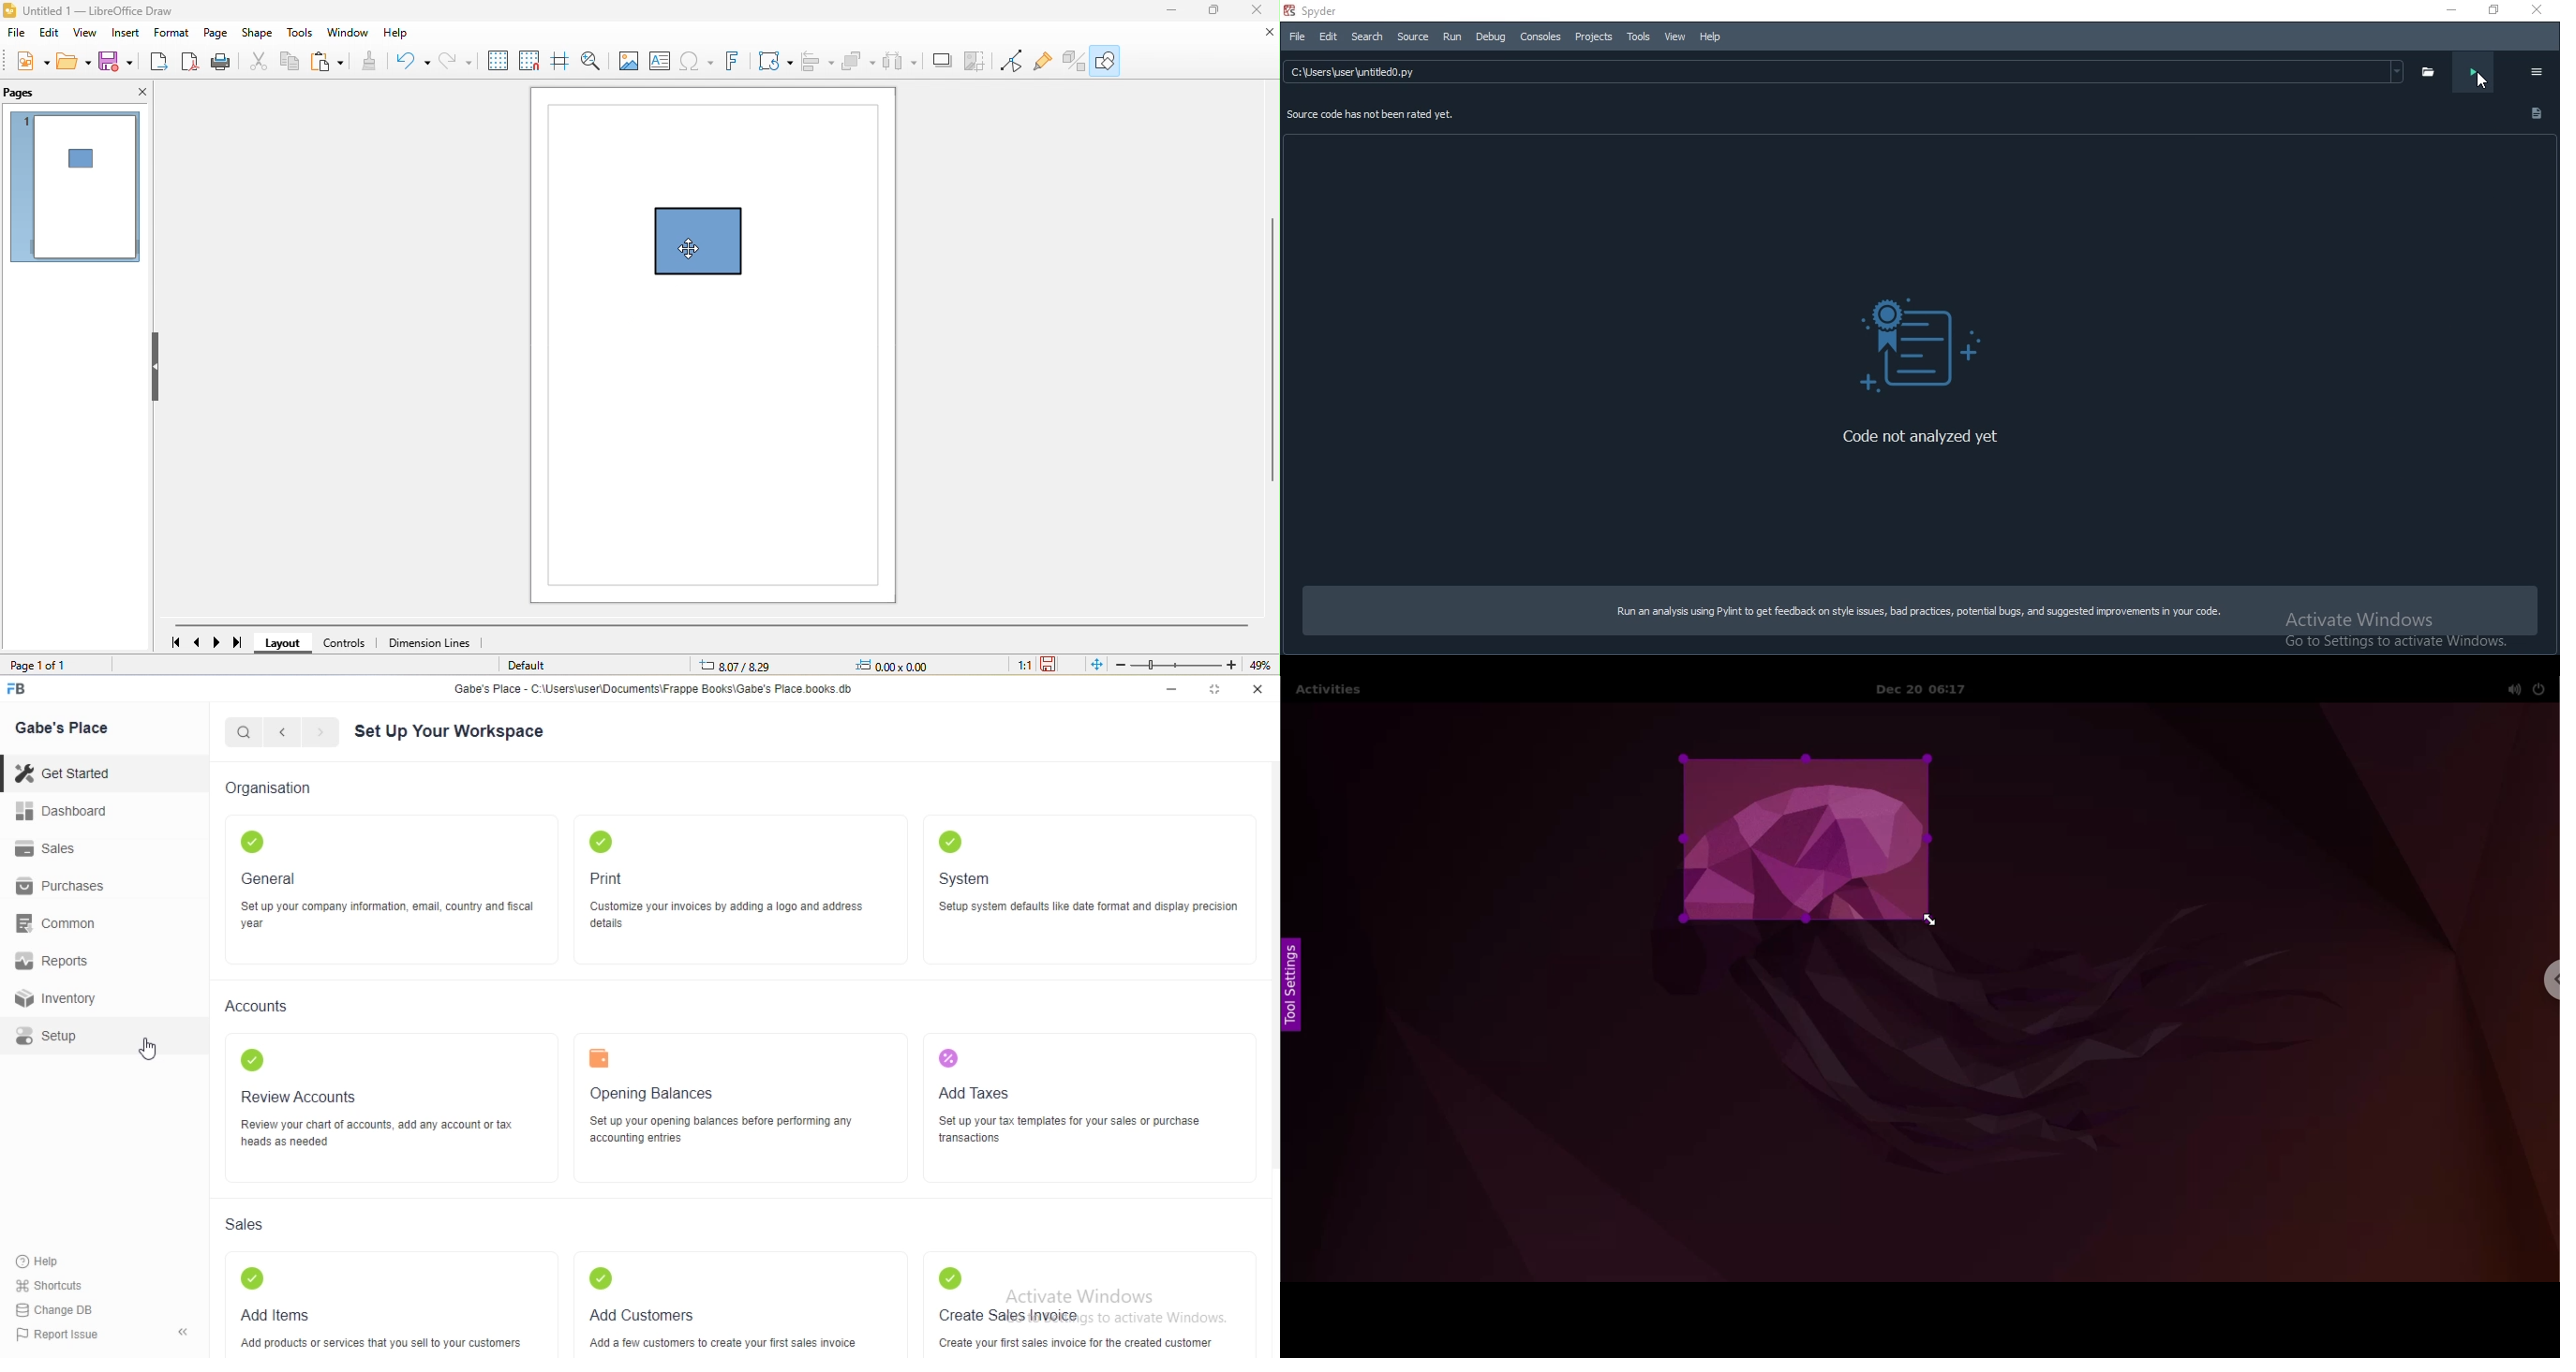 Image resolution: width=2576 pixels, height=1372 pixels. What do you see at coordinates (1093, 879) in the screenshot?
I see `System. Setup system defaults the date format and display precision` at bounding box center [1093, 879].